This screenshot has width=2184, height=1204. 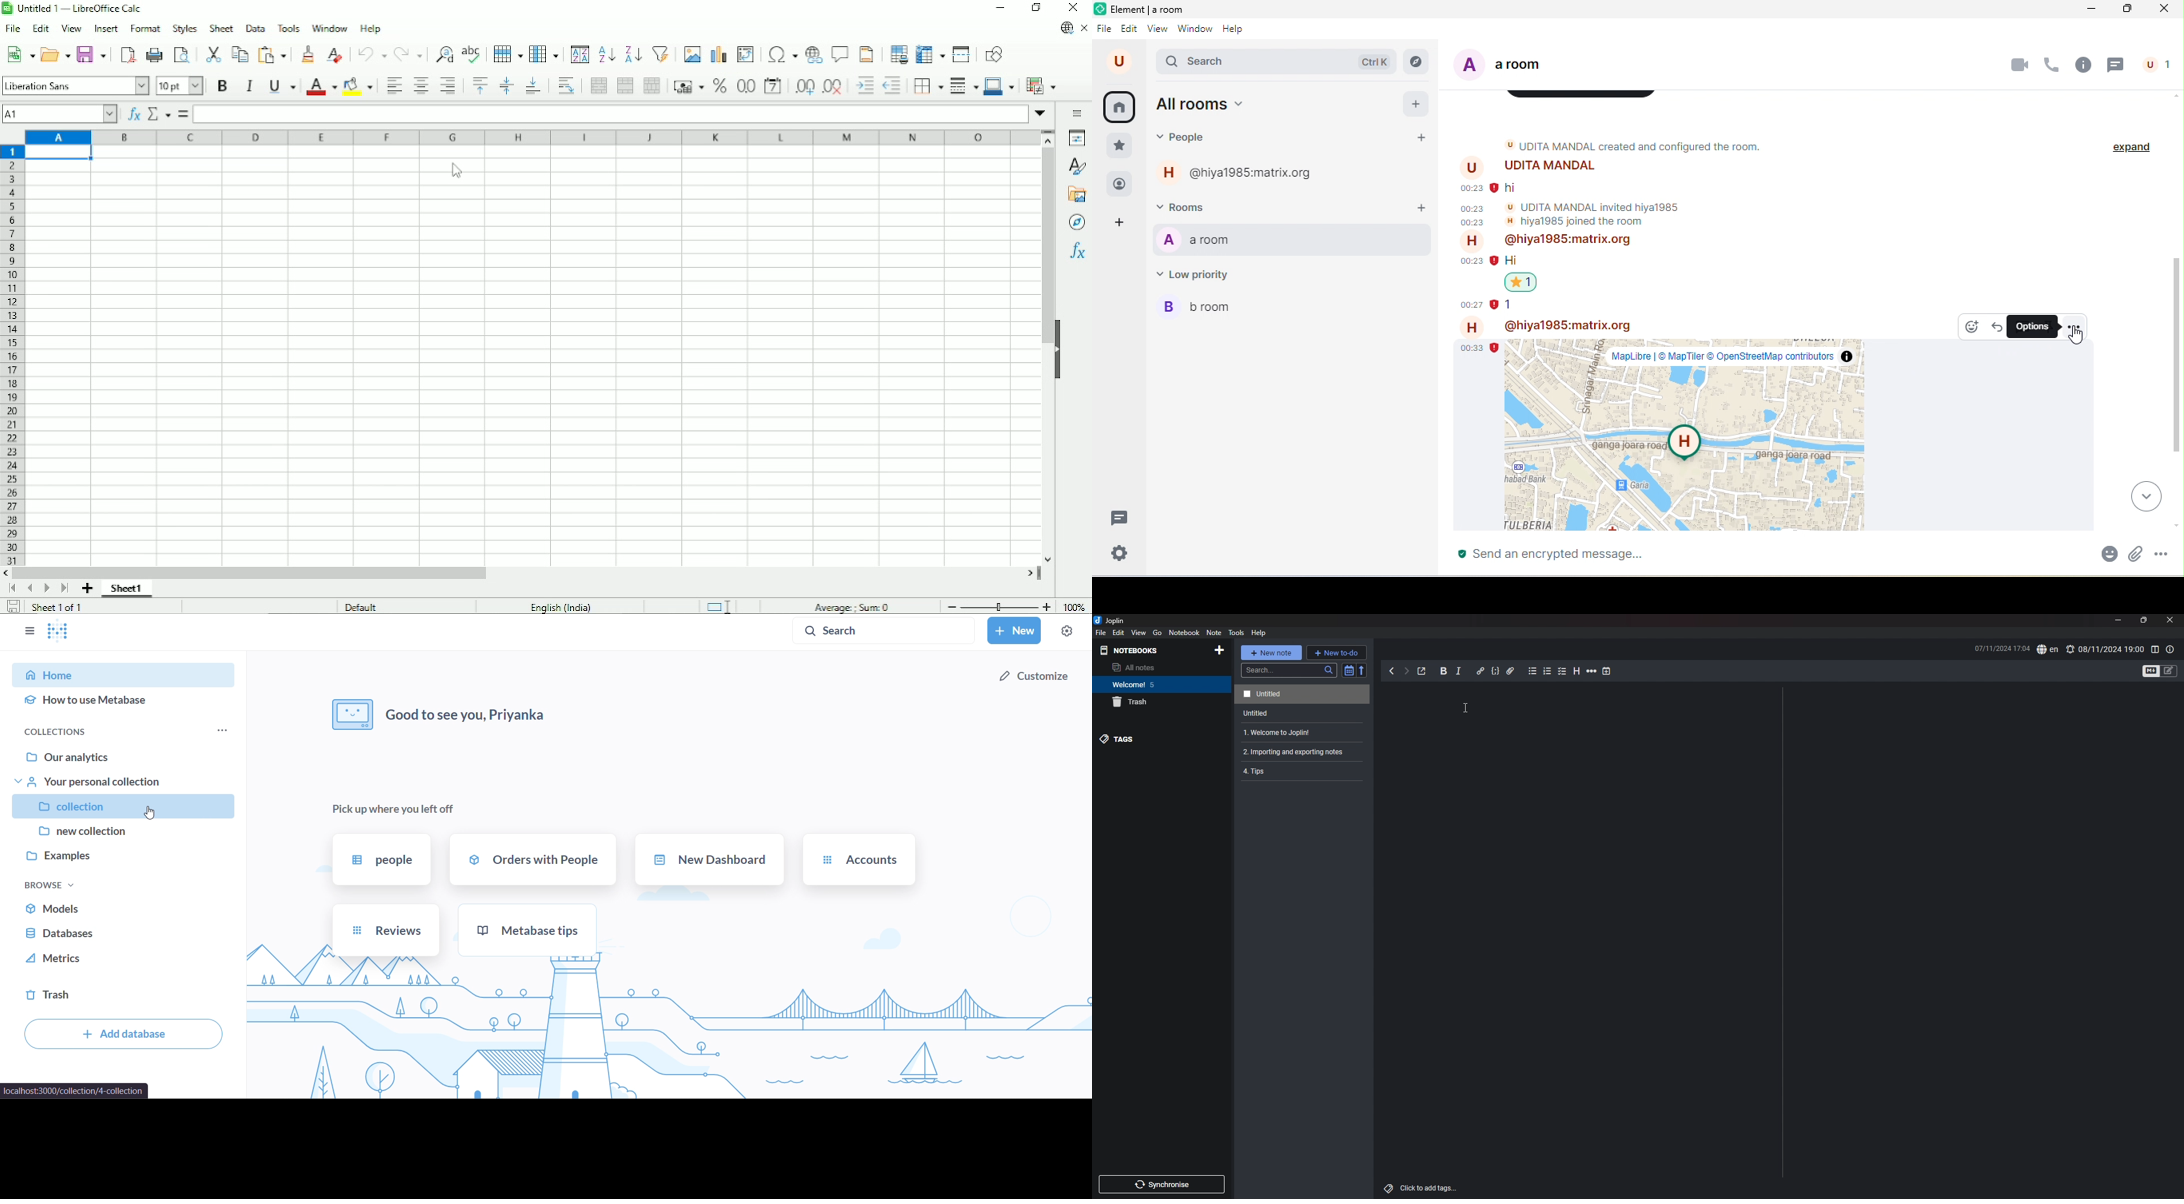 I want to click on close, so click(x=2166, y=10).